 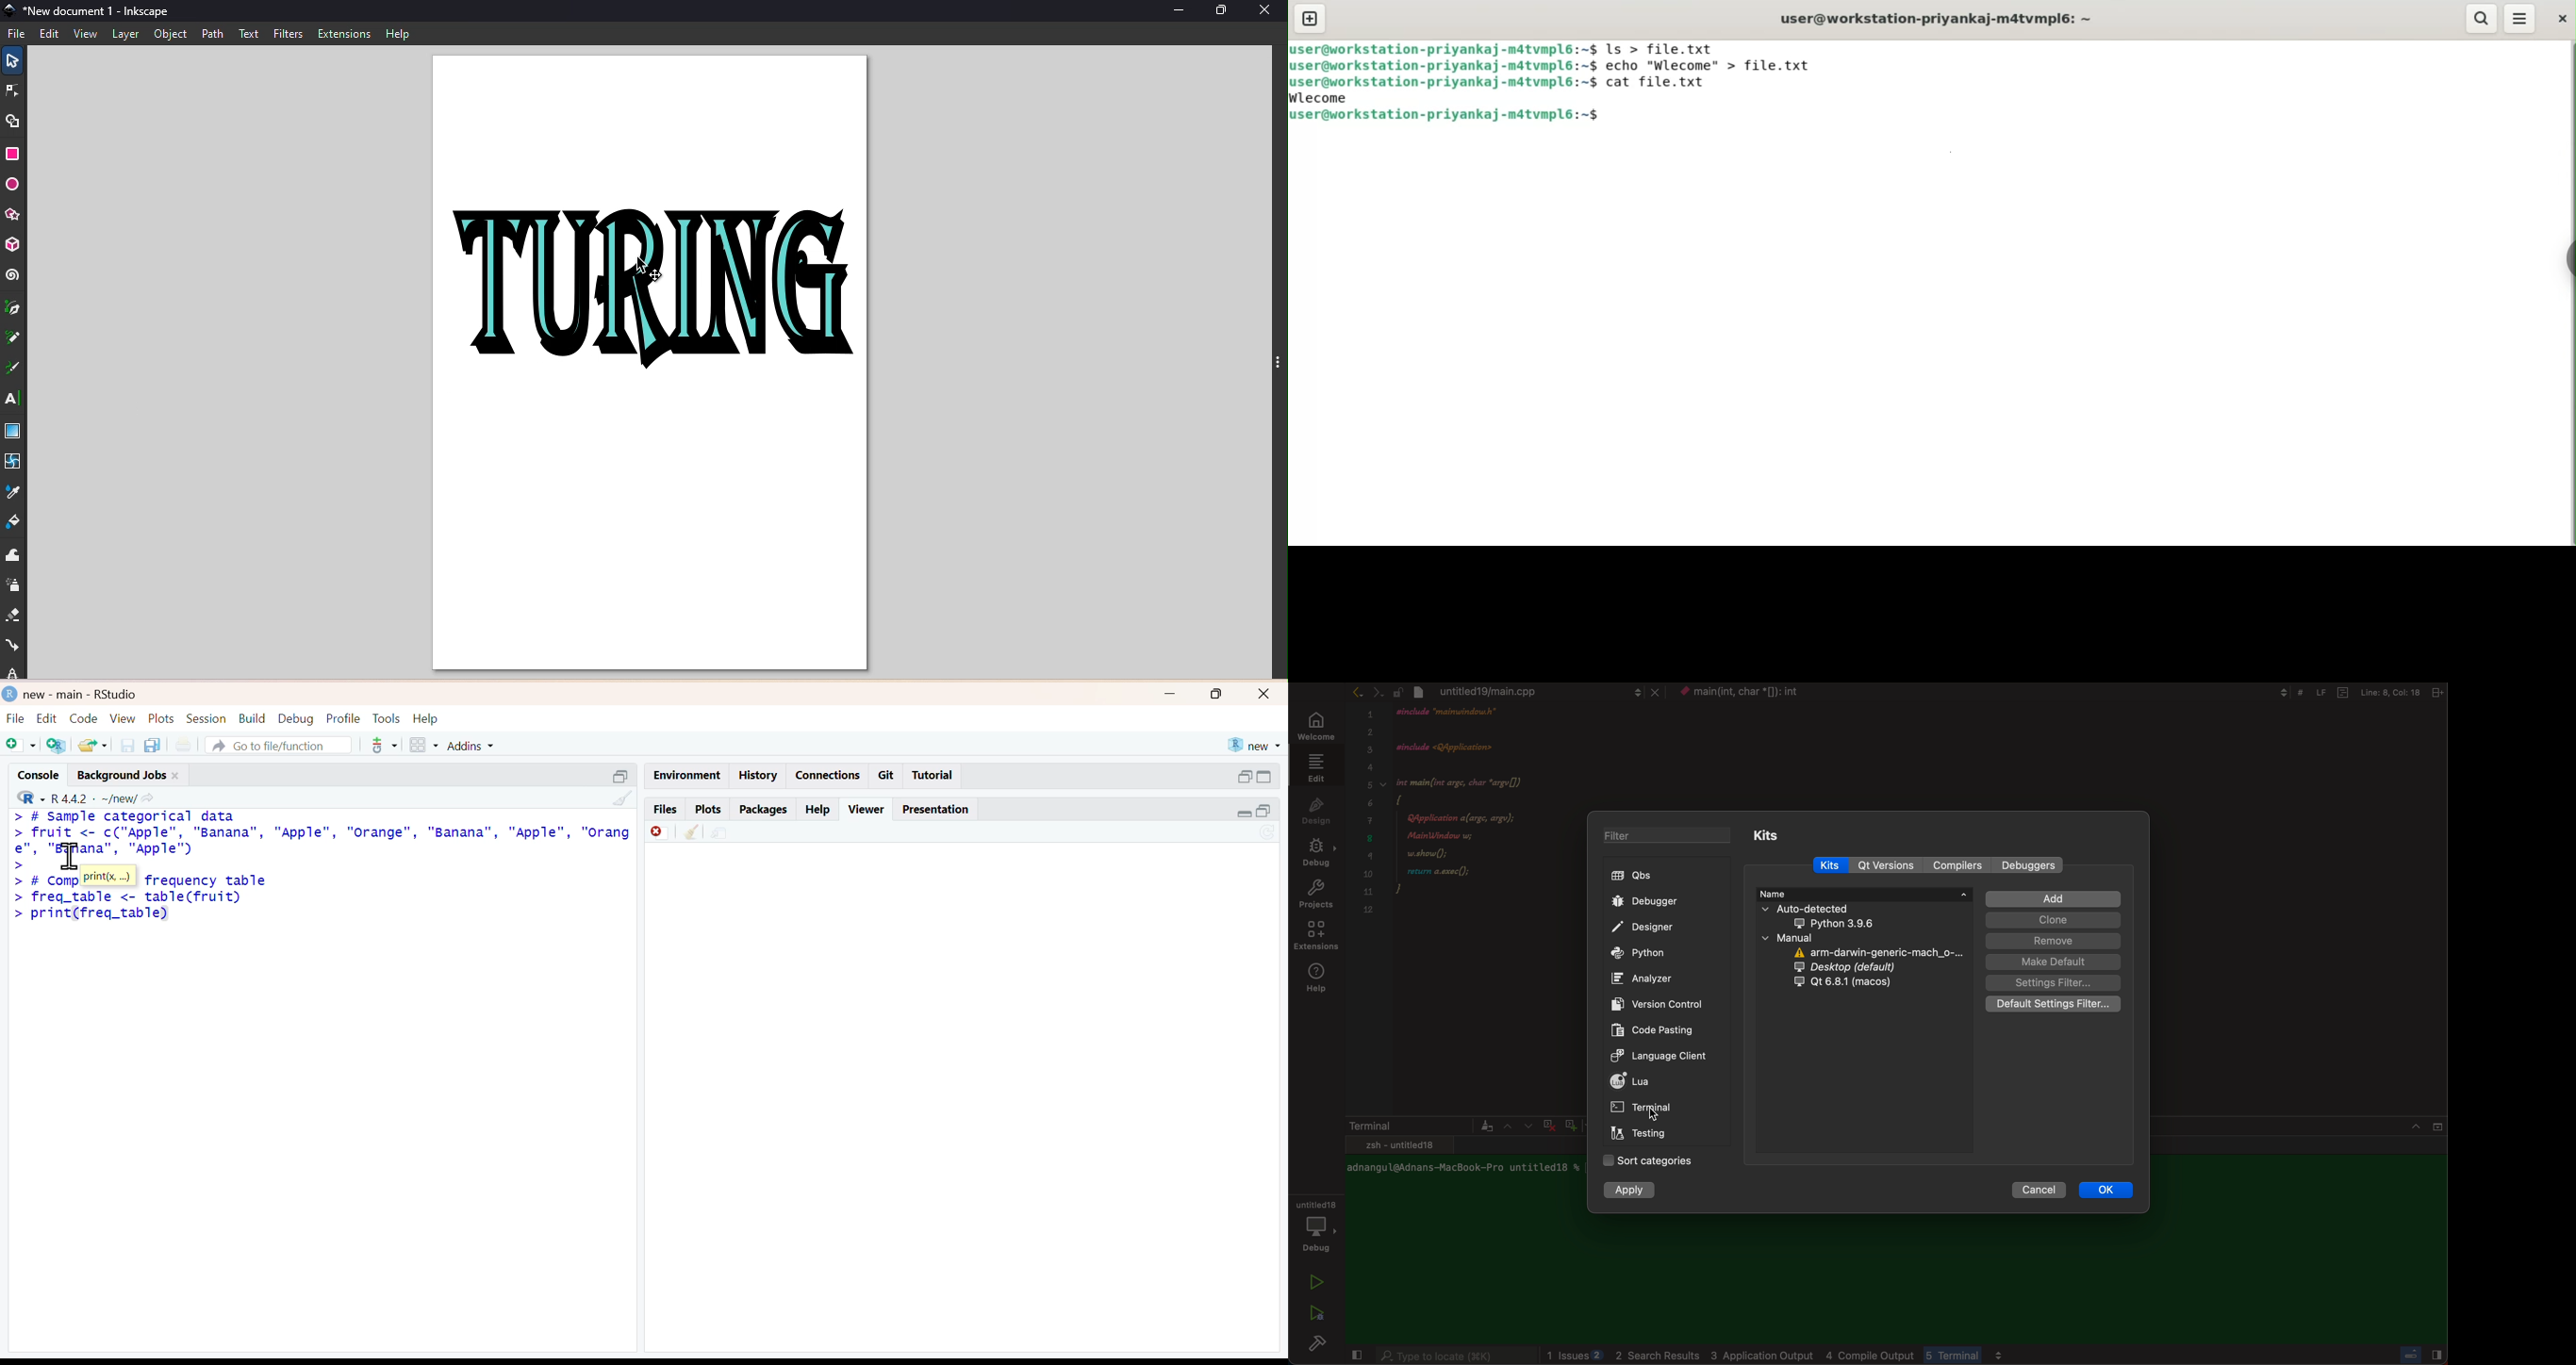 I want to click on tools, so click(x=386, y=717).